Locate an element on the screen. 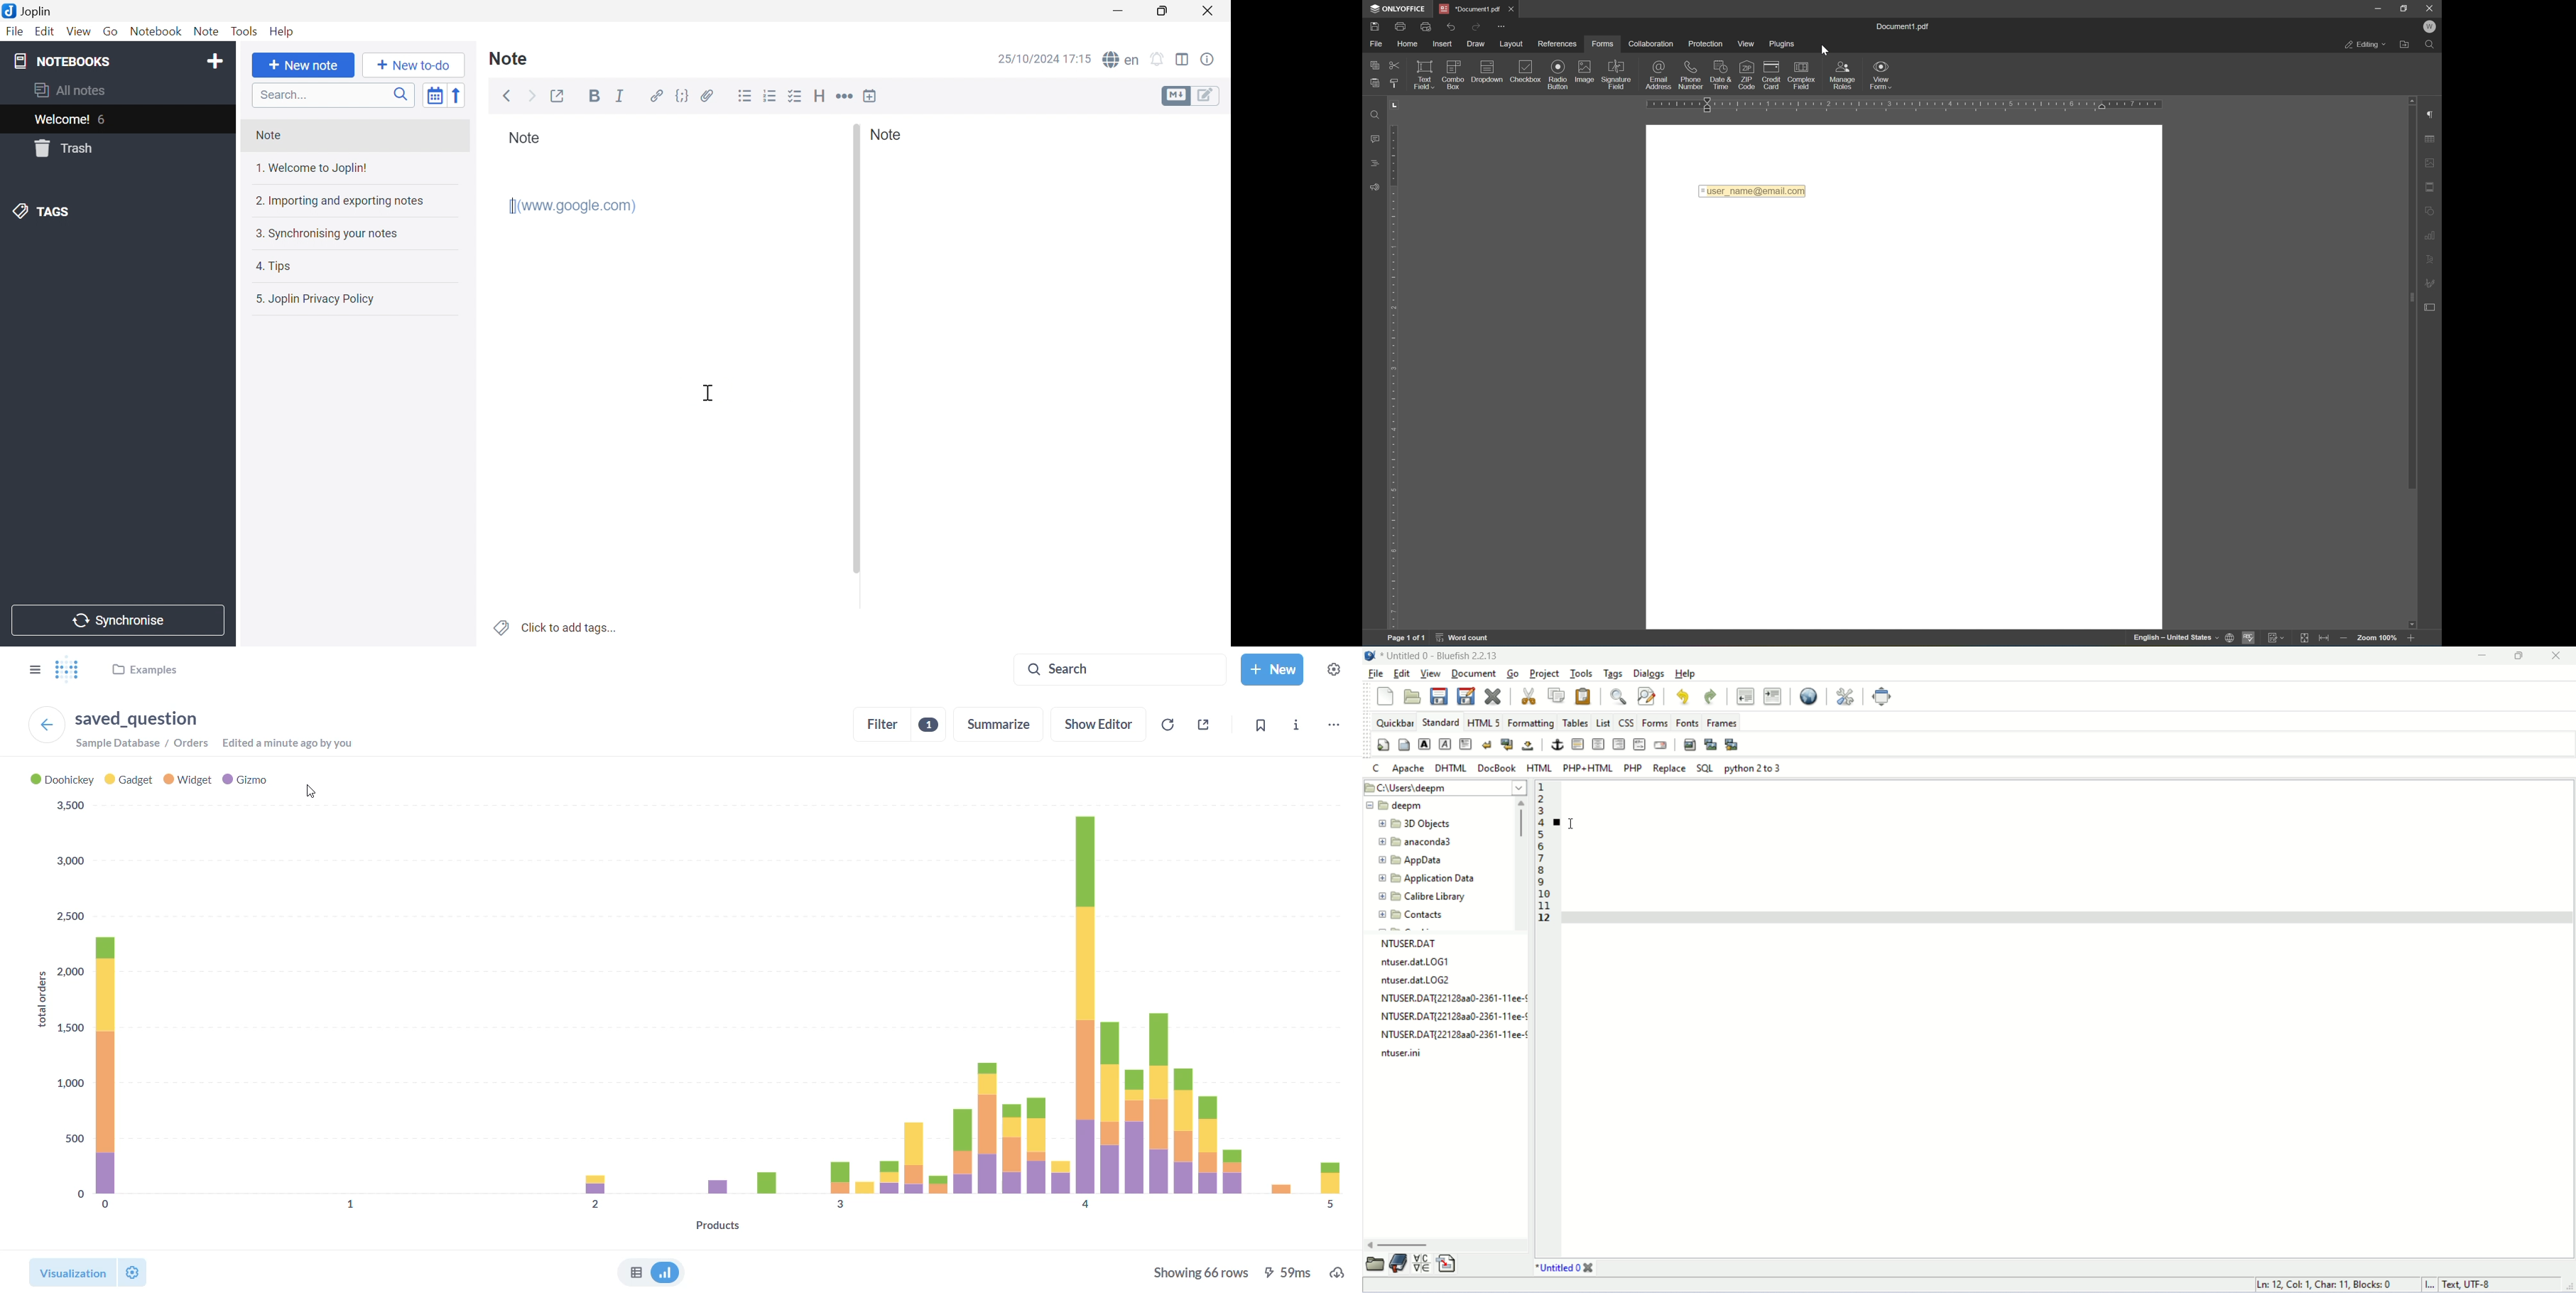 The image size is (2576, 1316). Toggle editors is located at coordinates (1175, 96).